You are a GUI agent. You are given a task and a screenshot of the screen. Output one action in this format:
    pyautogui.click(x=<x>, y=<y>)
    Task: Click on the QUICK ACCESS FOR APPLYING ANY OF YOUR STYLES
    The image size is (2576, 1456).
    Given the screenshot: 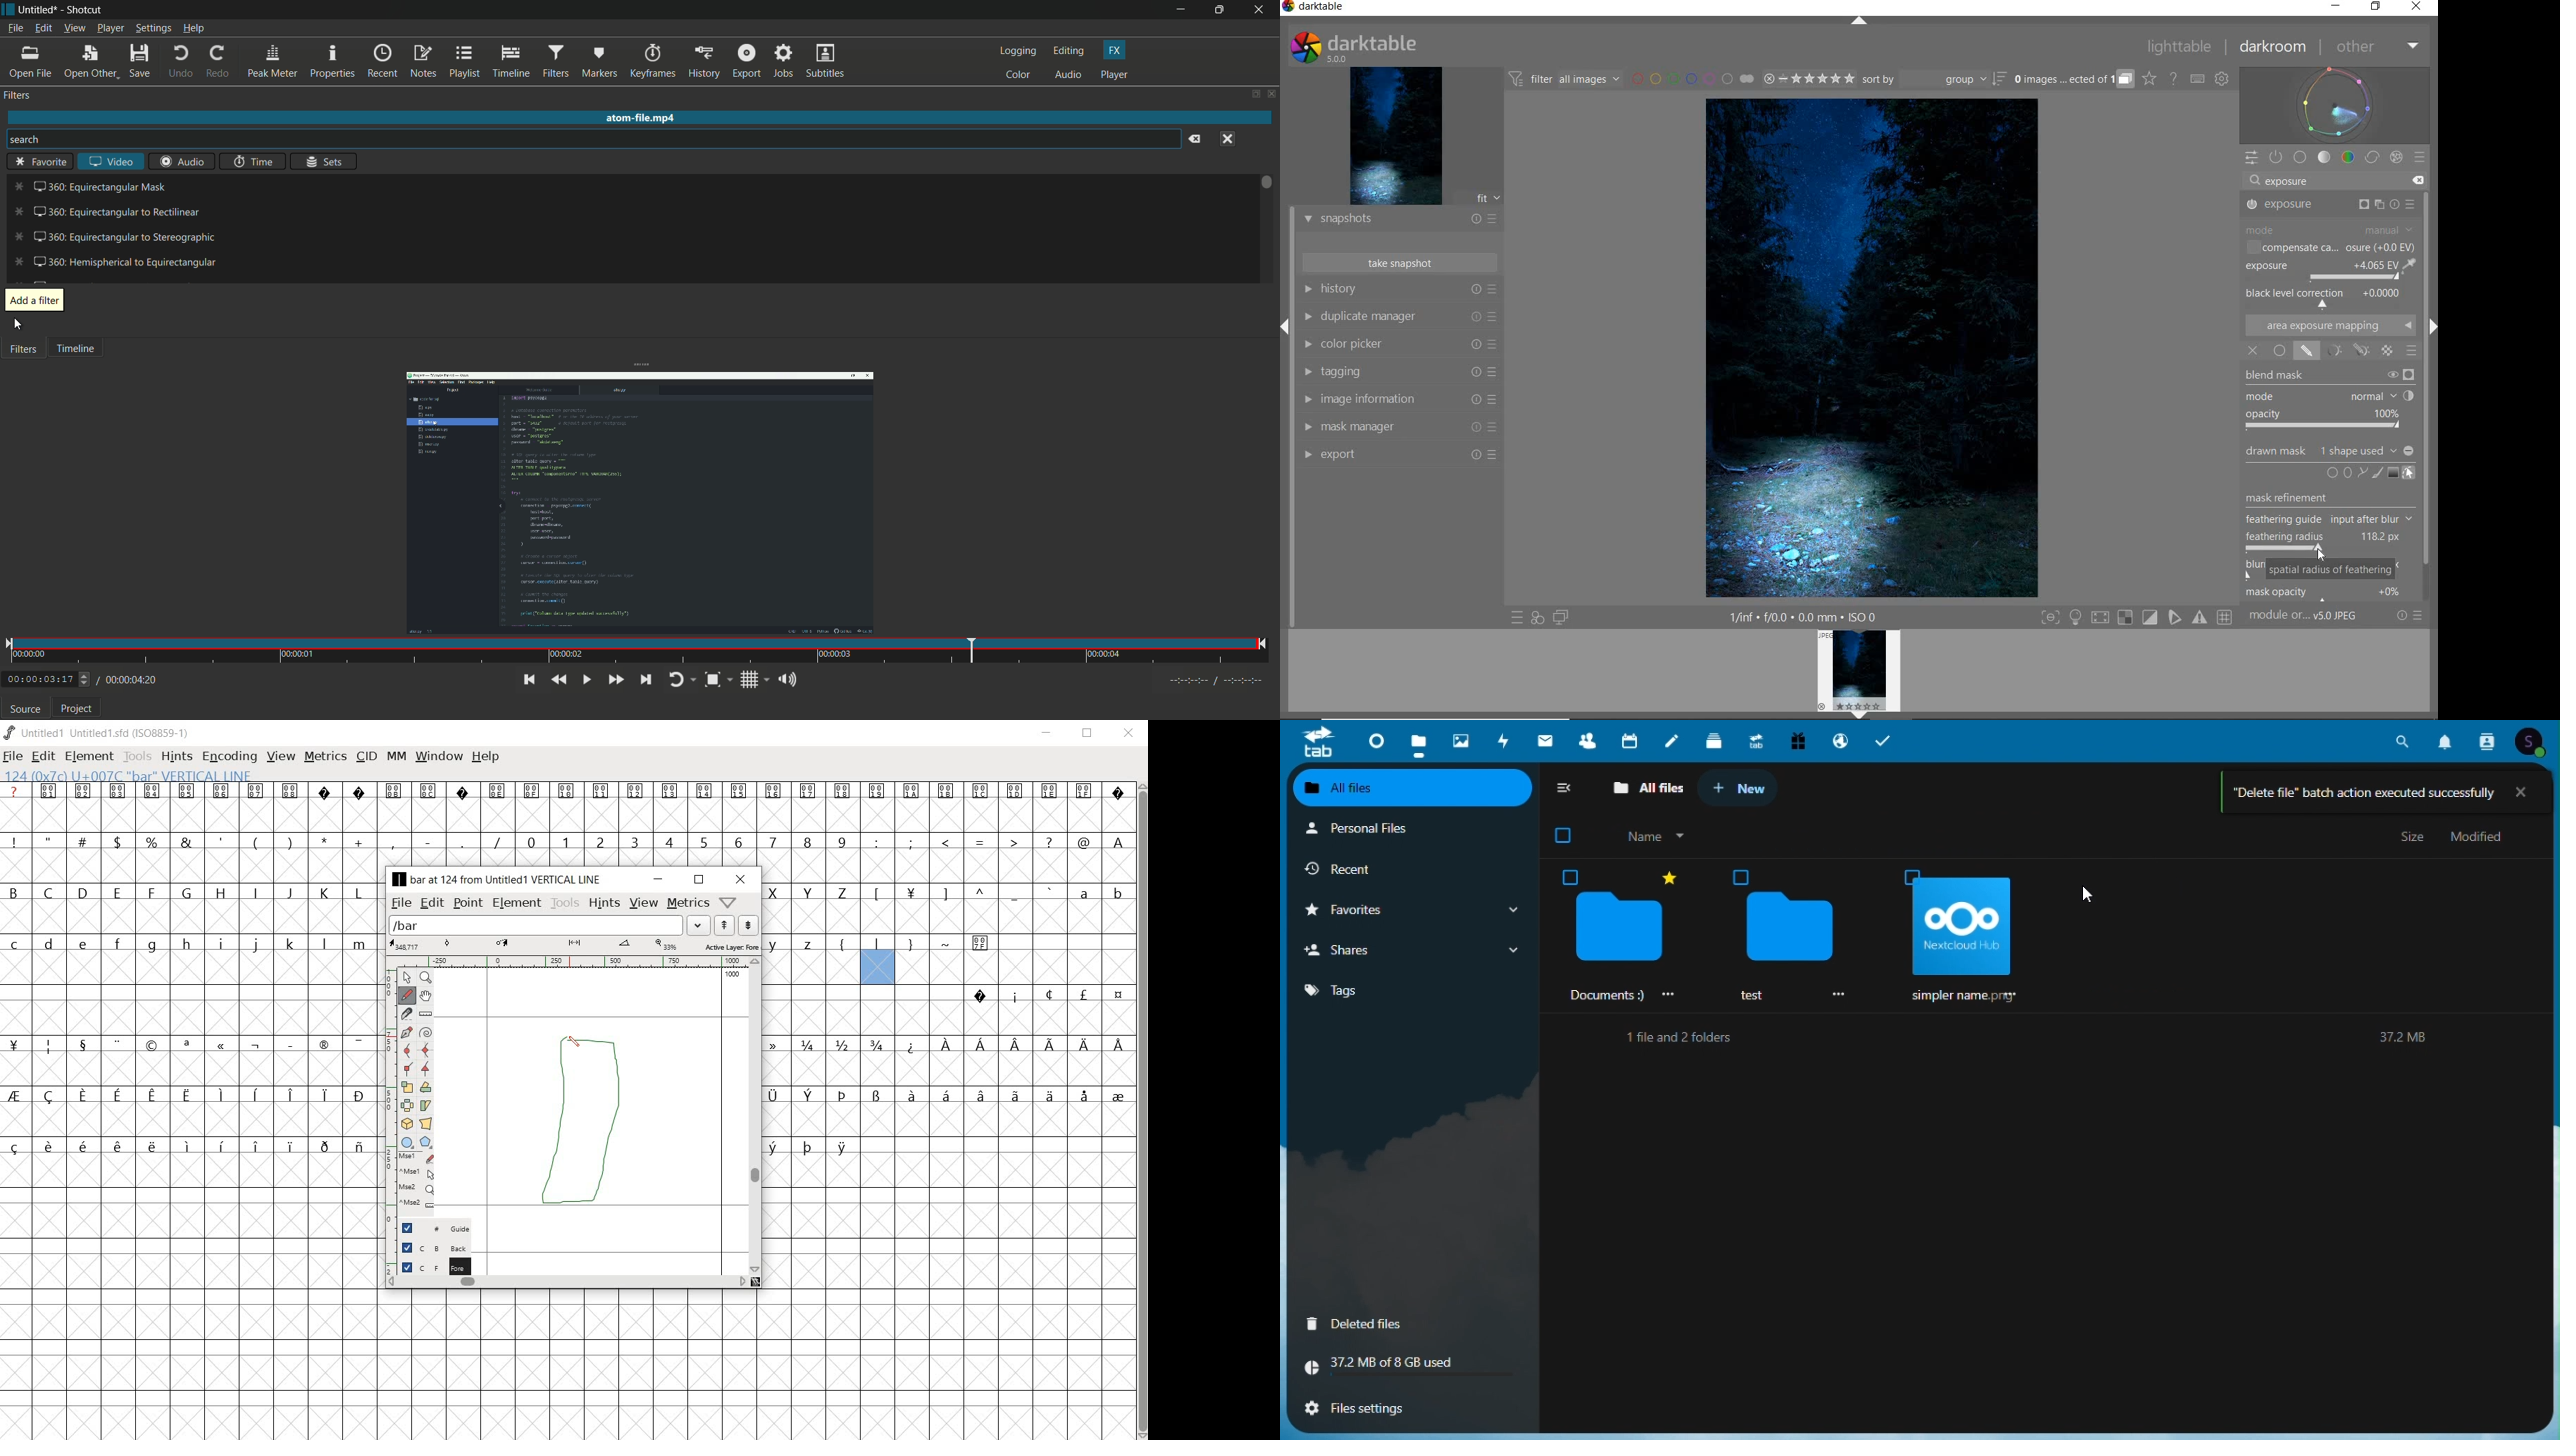 What is the action you would take?
    pyautogui.click(x=1537, y=619)
    